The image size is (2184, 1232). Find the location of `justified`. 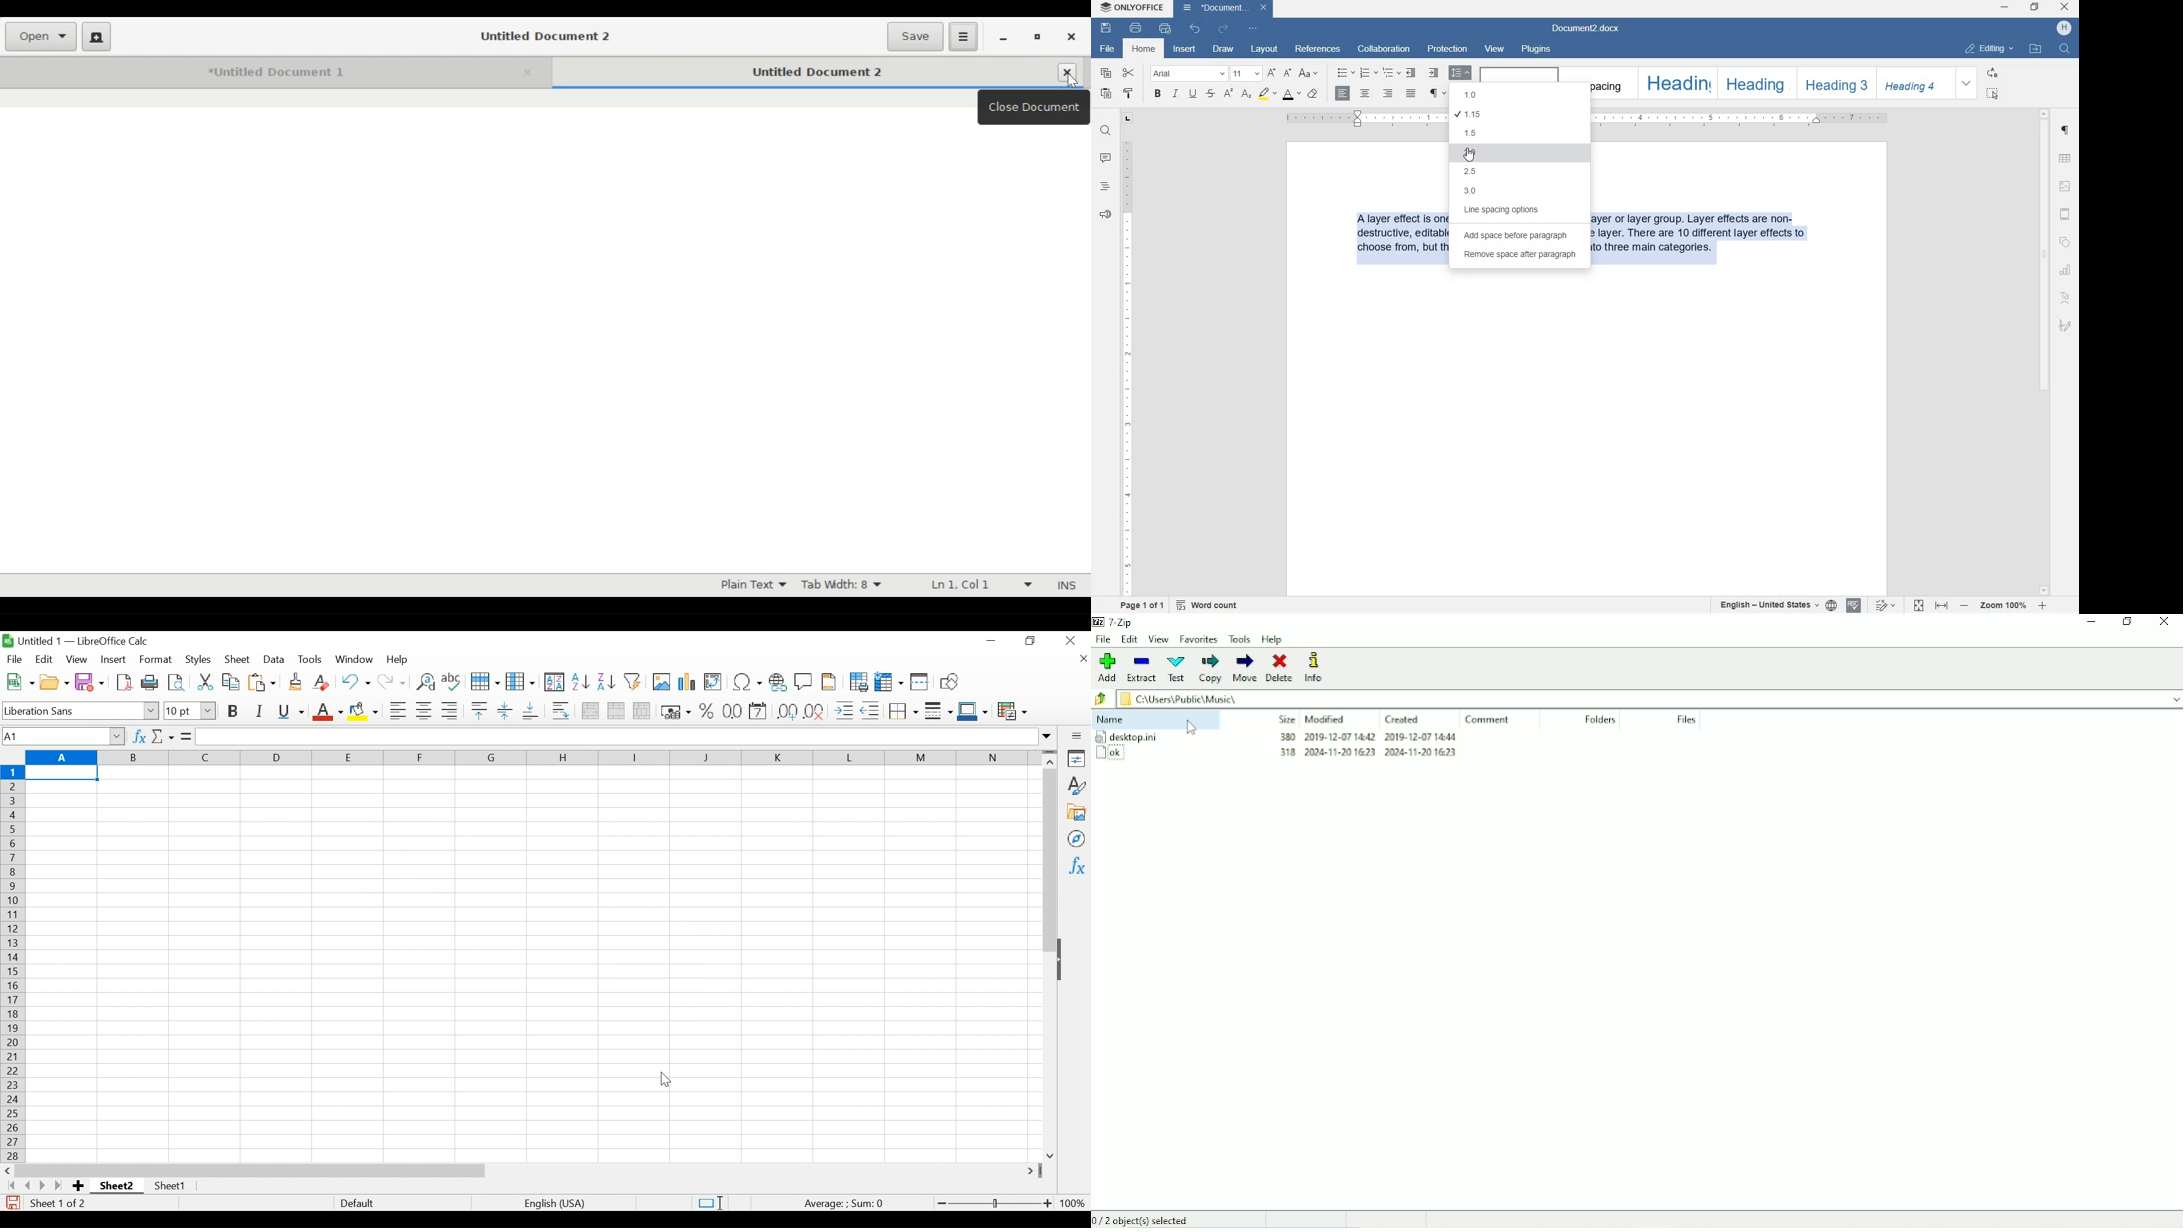

justified is located at coordinates (1412, 94).